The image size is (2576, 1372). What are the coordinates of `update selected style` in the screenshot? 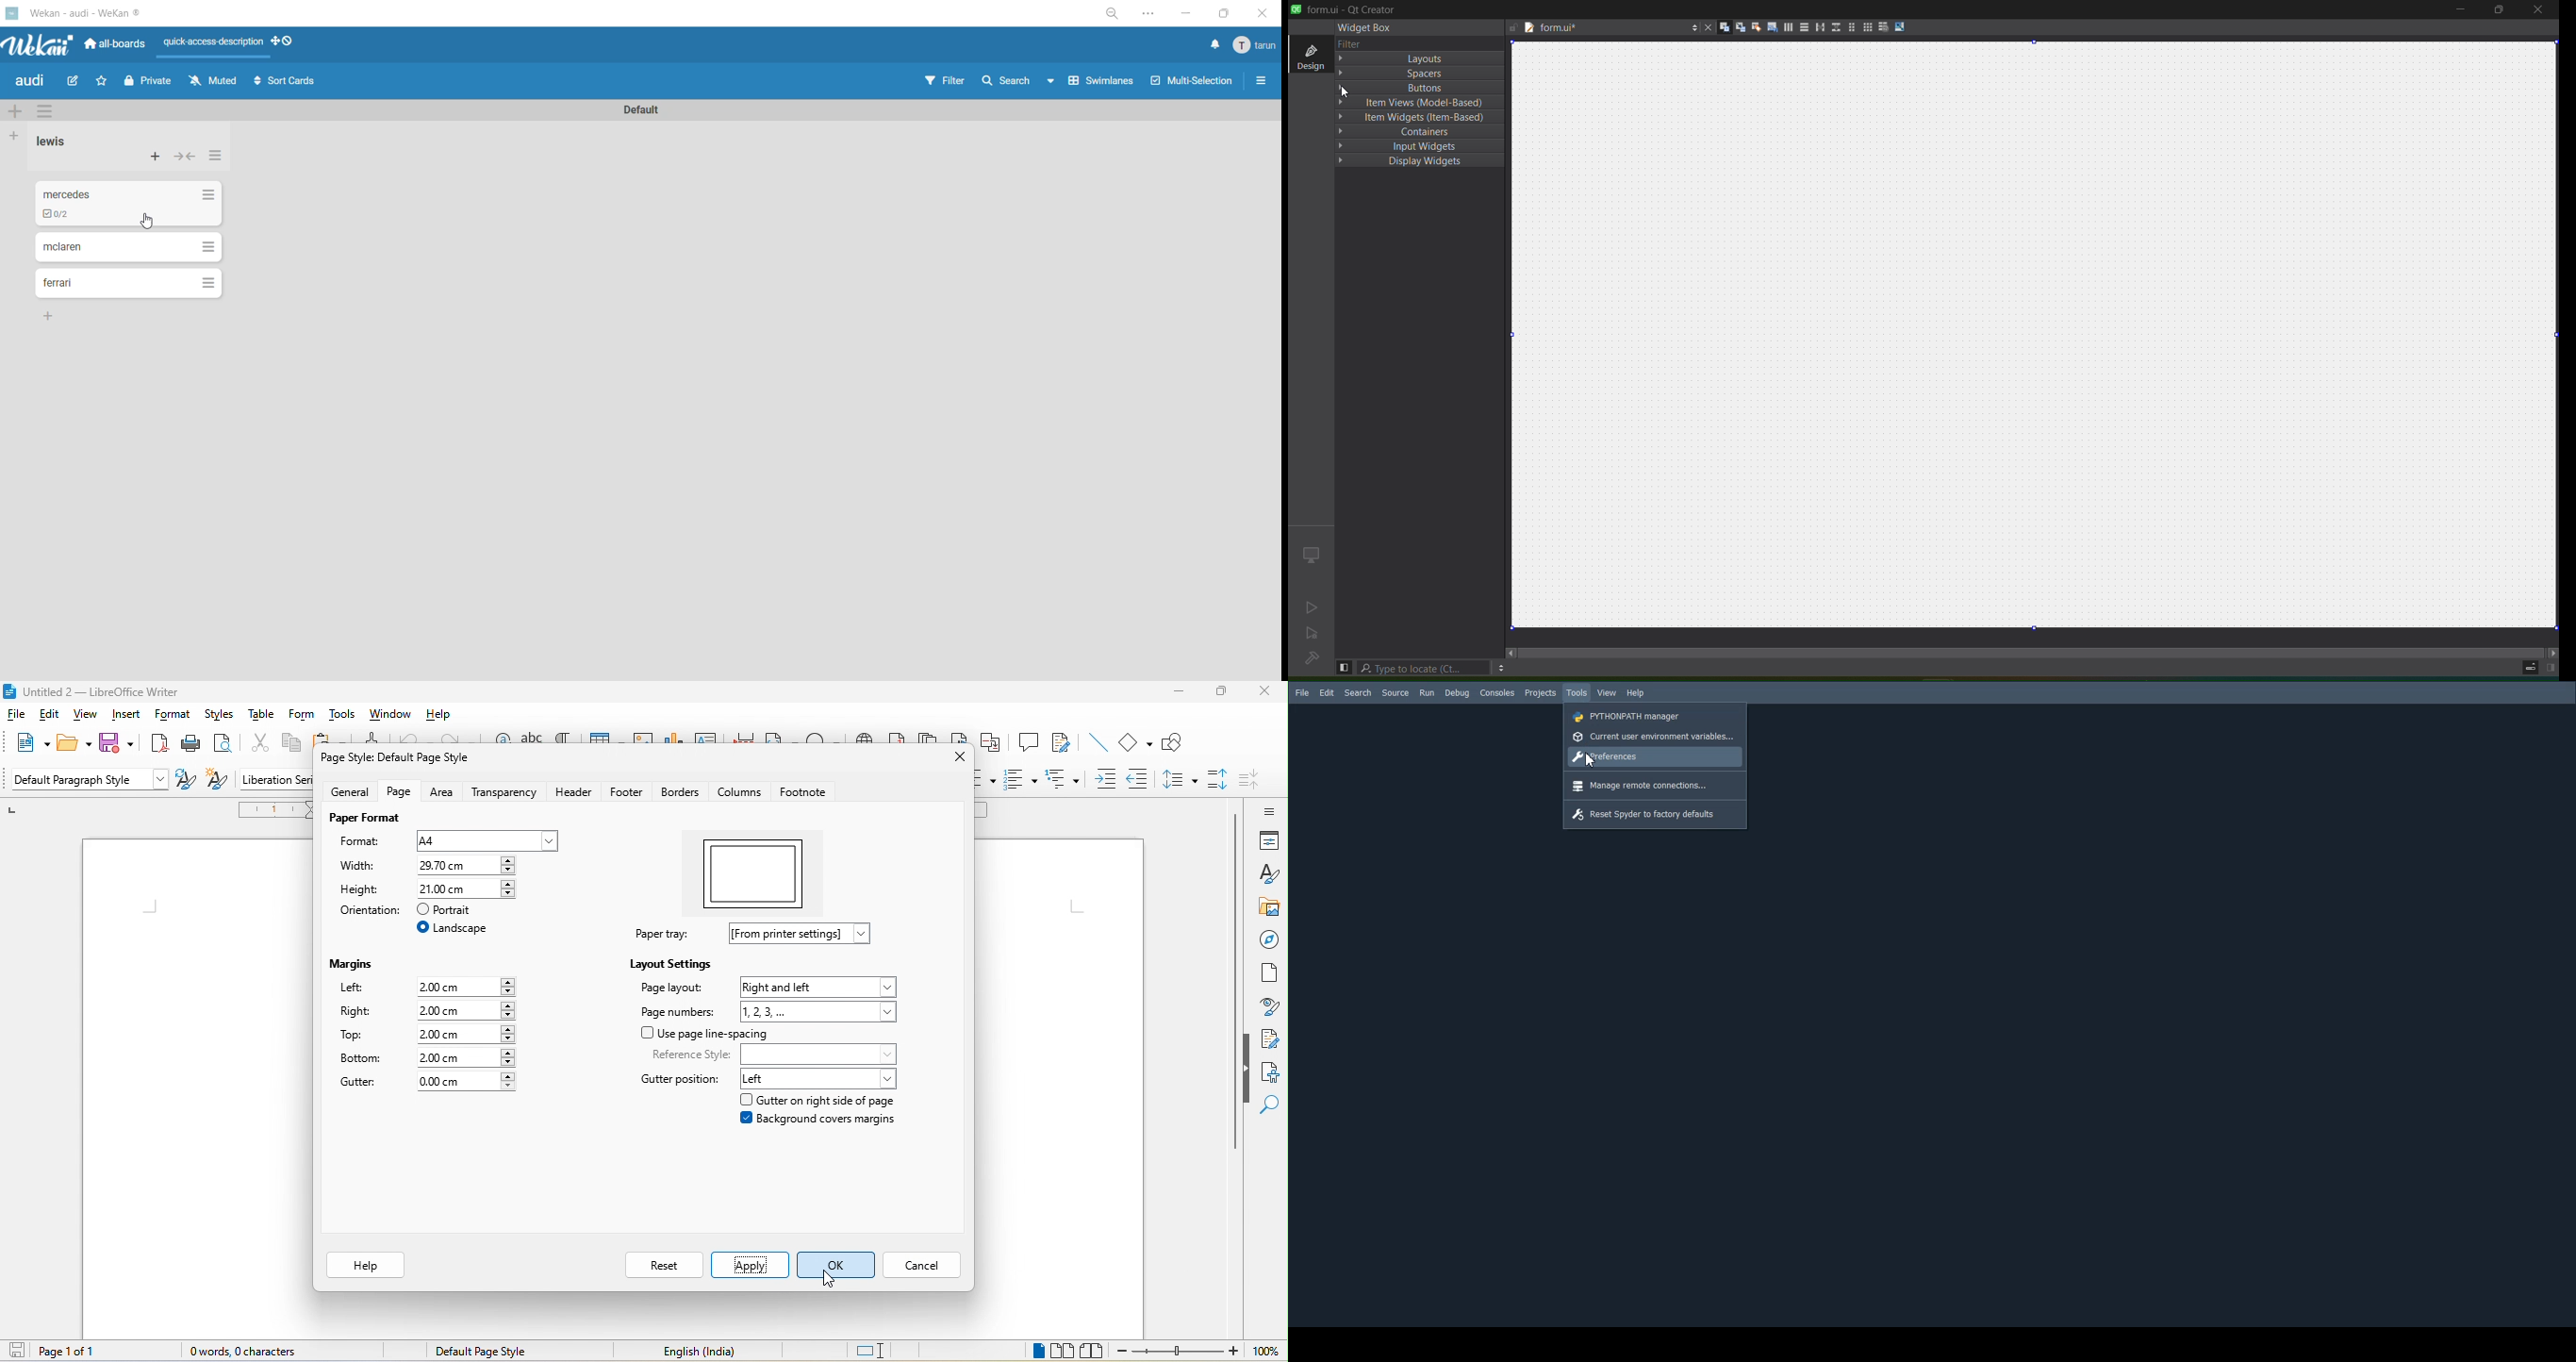 It's located at (184, 781).